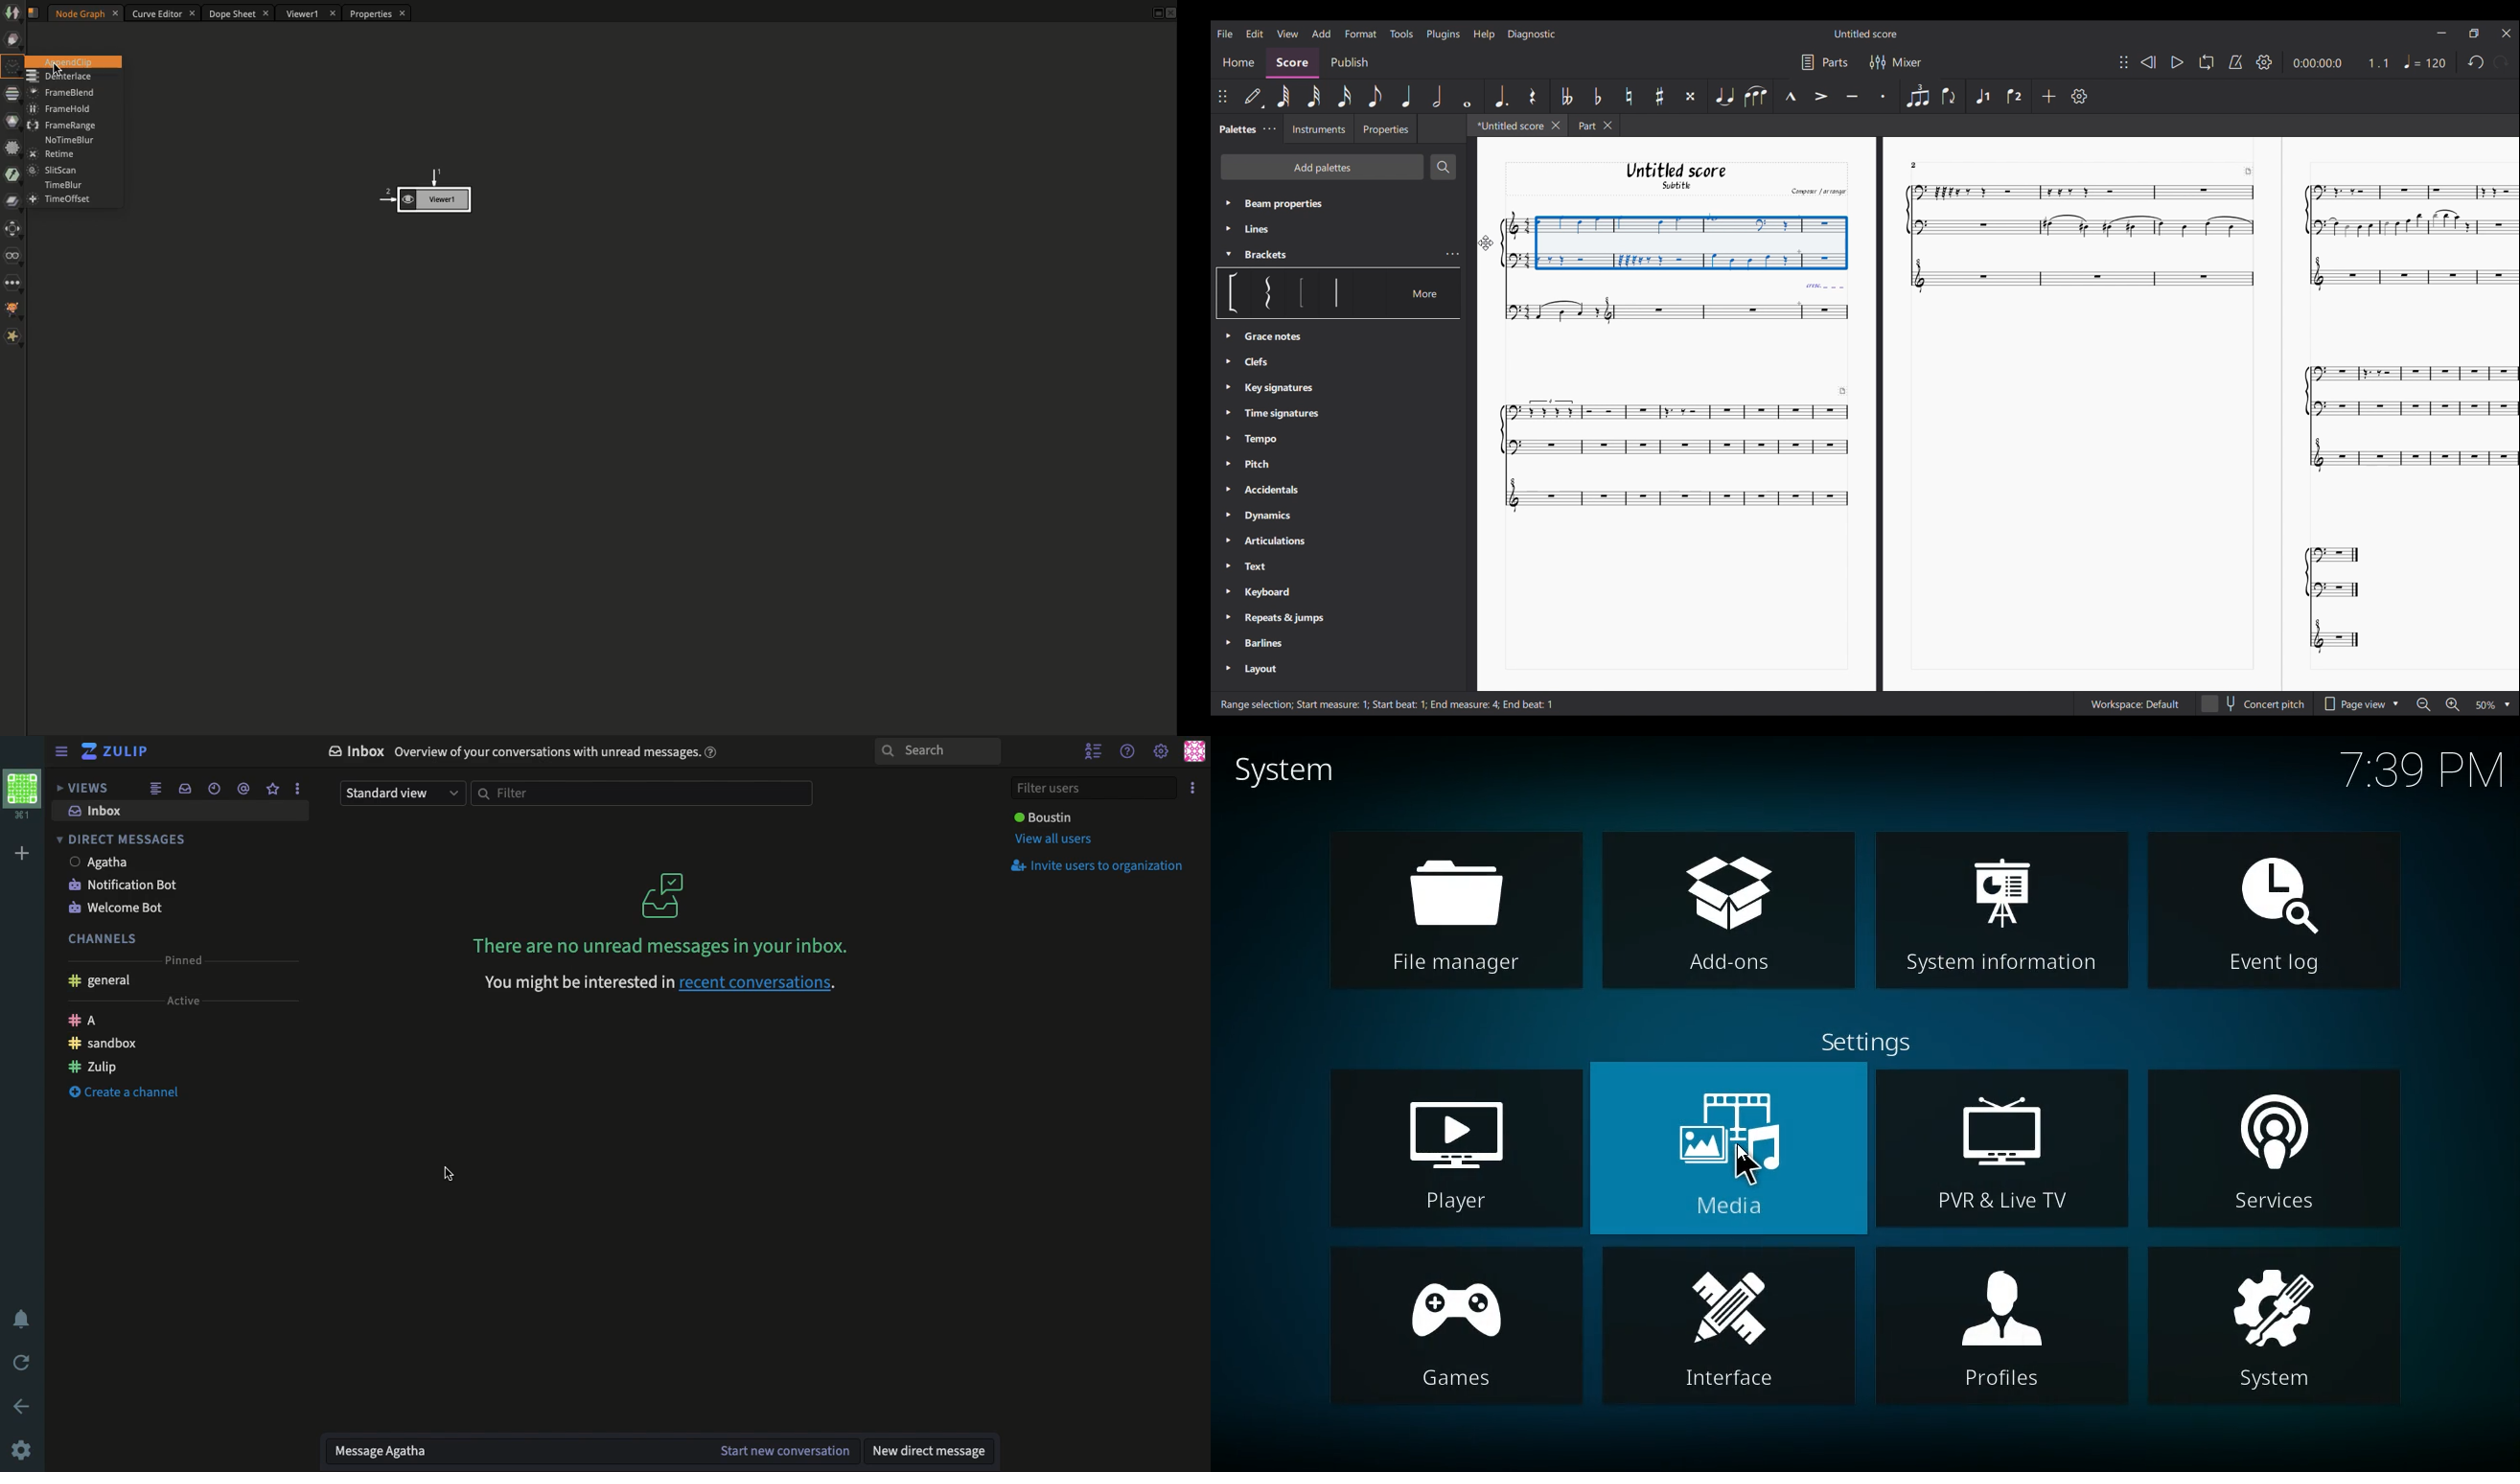 This screenshot has height=1484, width=2520. Describe the element at coordinates (1225, 33) in the screenshot. I see `File` at that location.